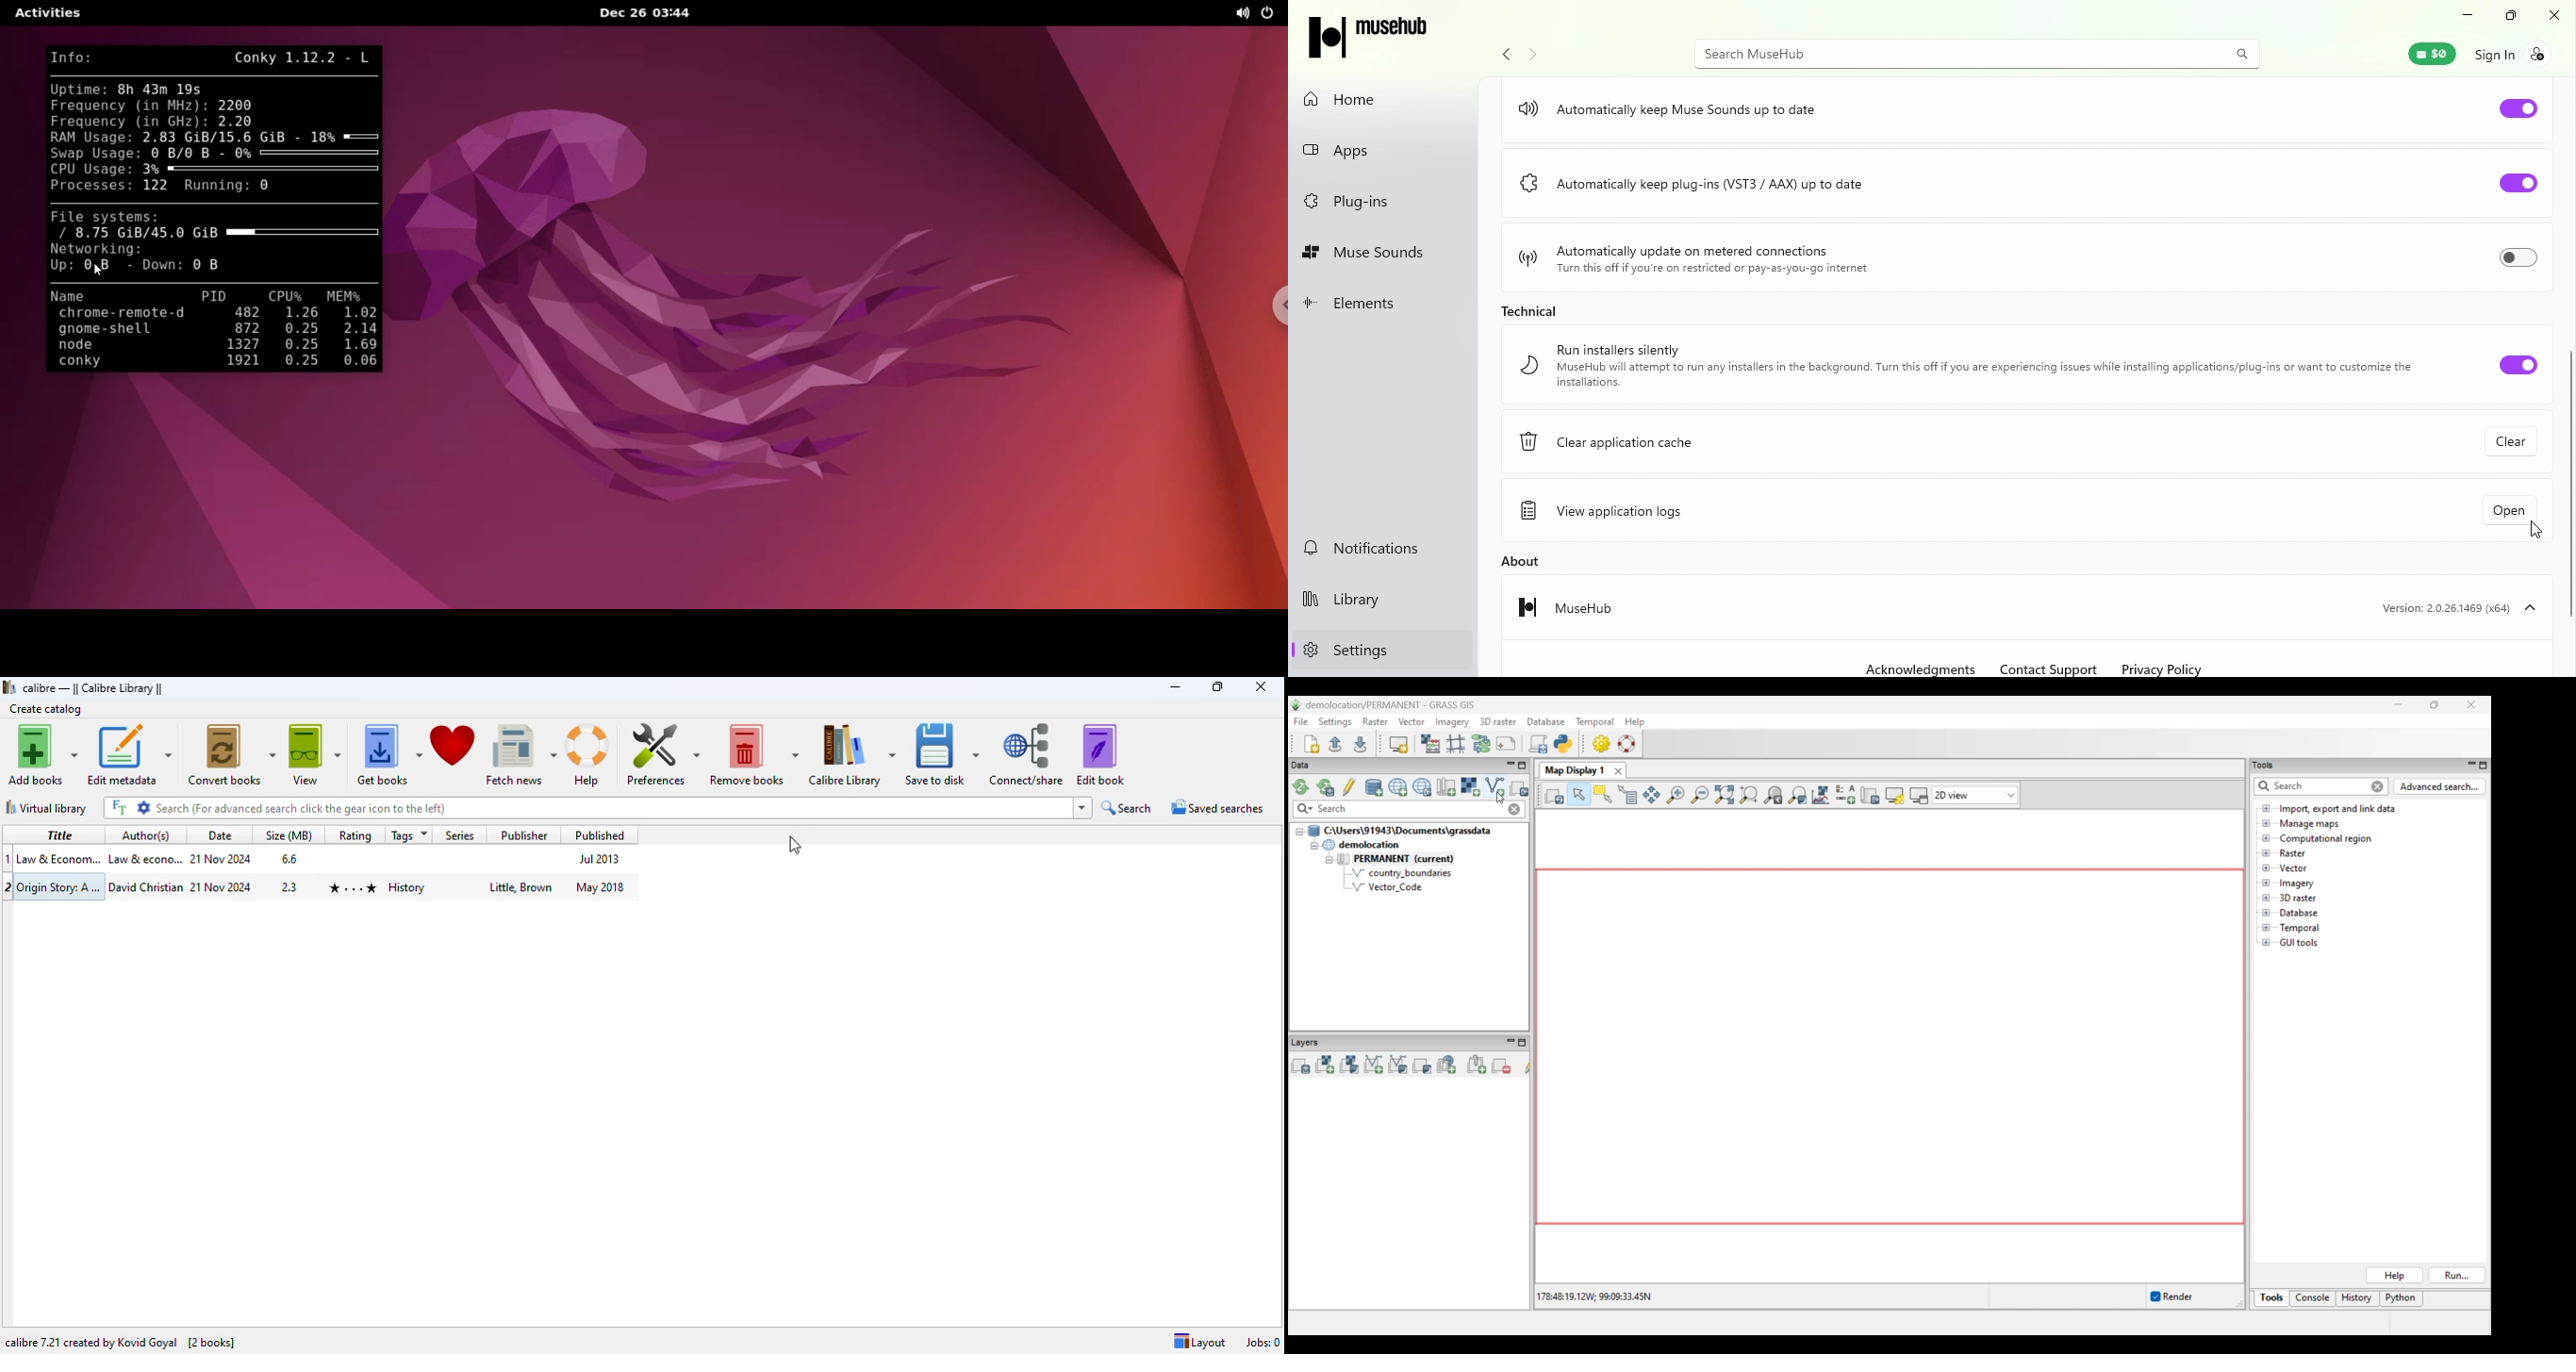  Describe the element at coordinates (795, 845) in the screenshot. I see `cursor` at that location.